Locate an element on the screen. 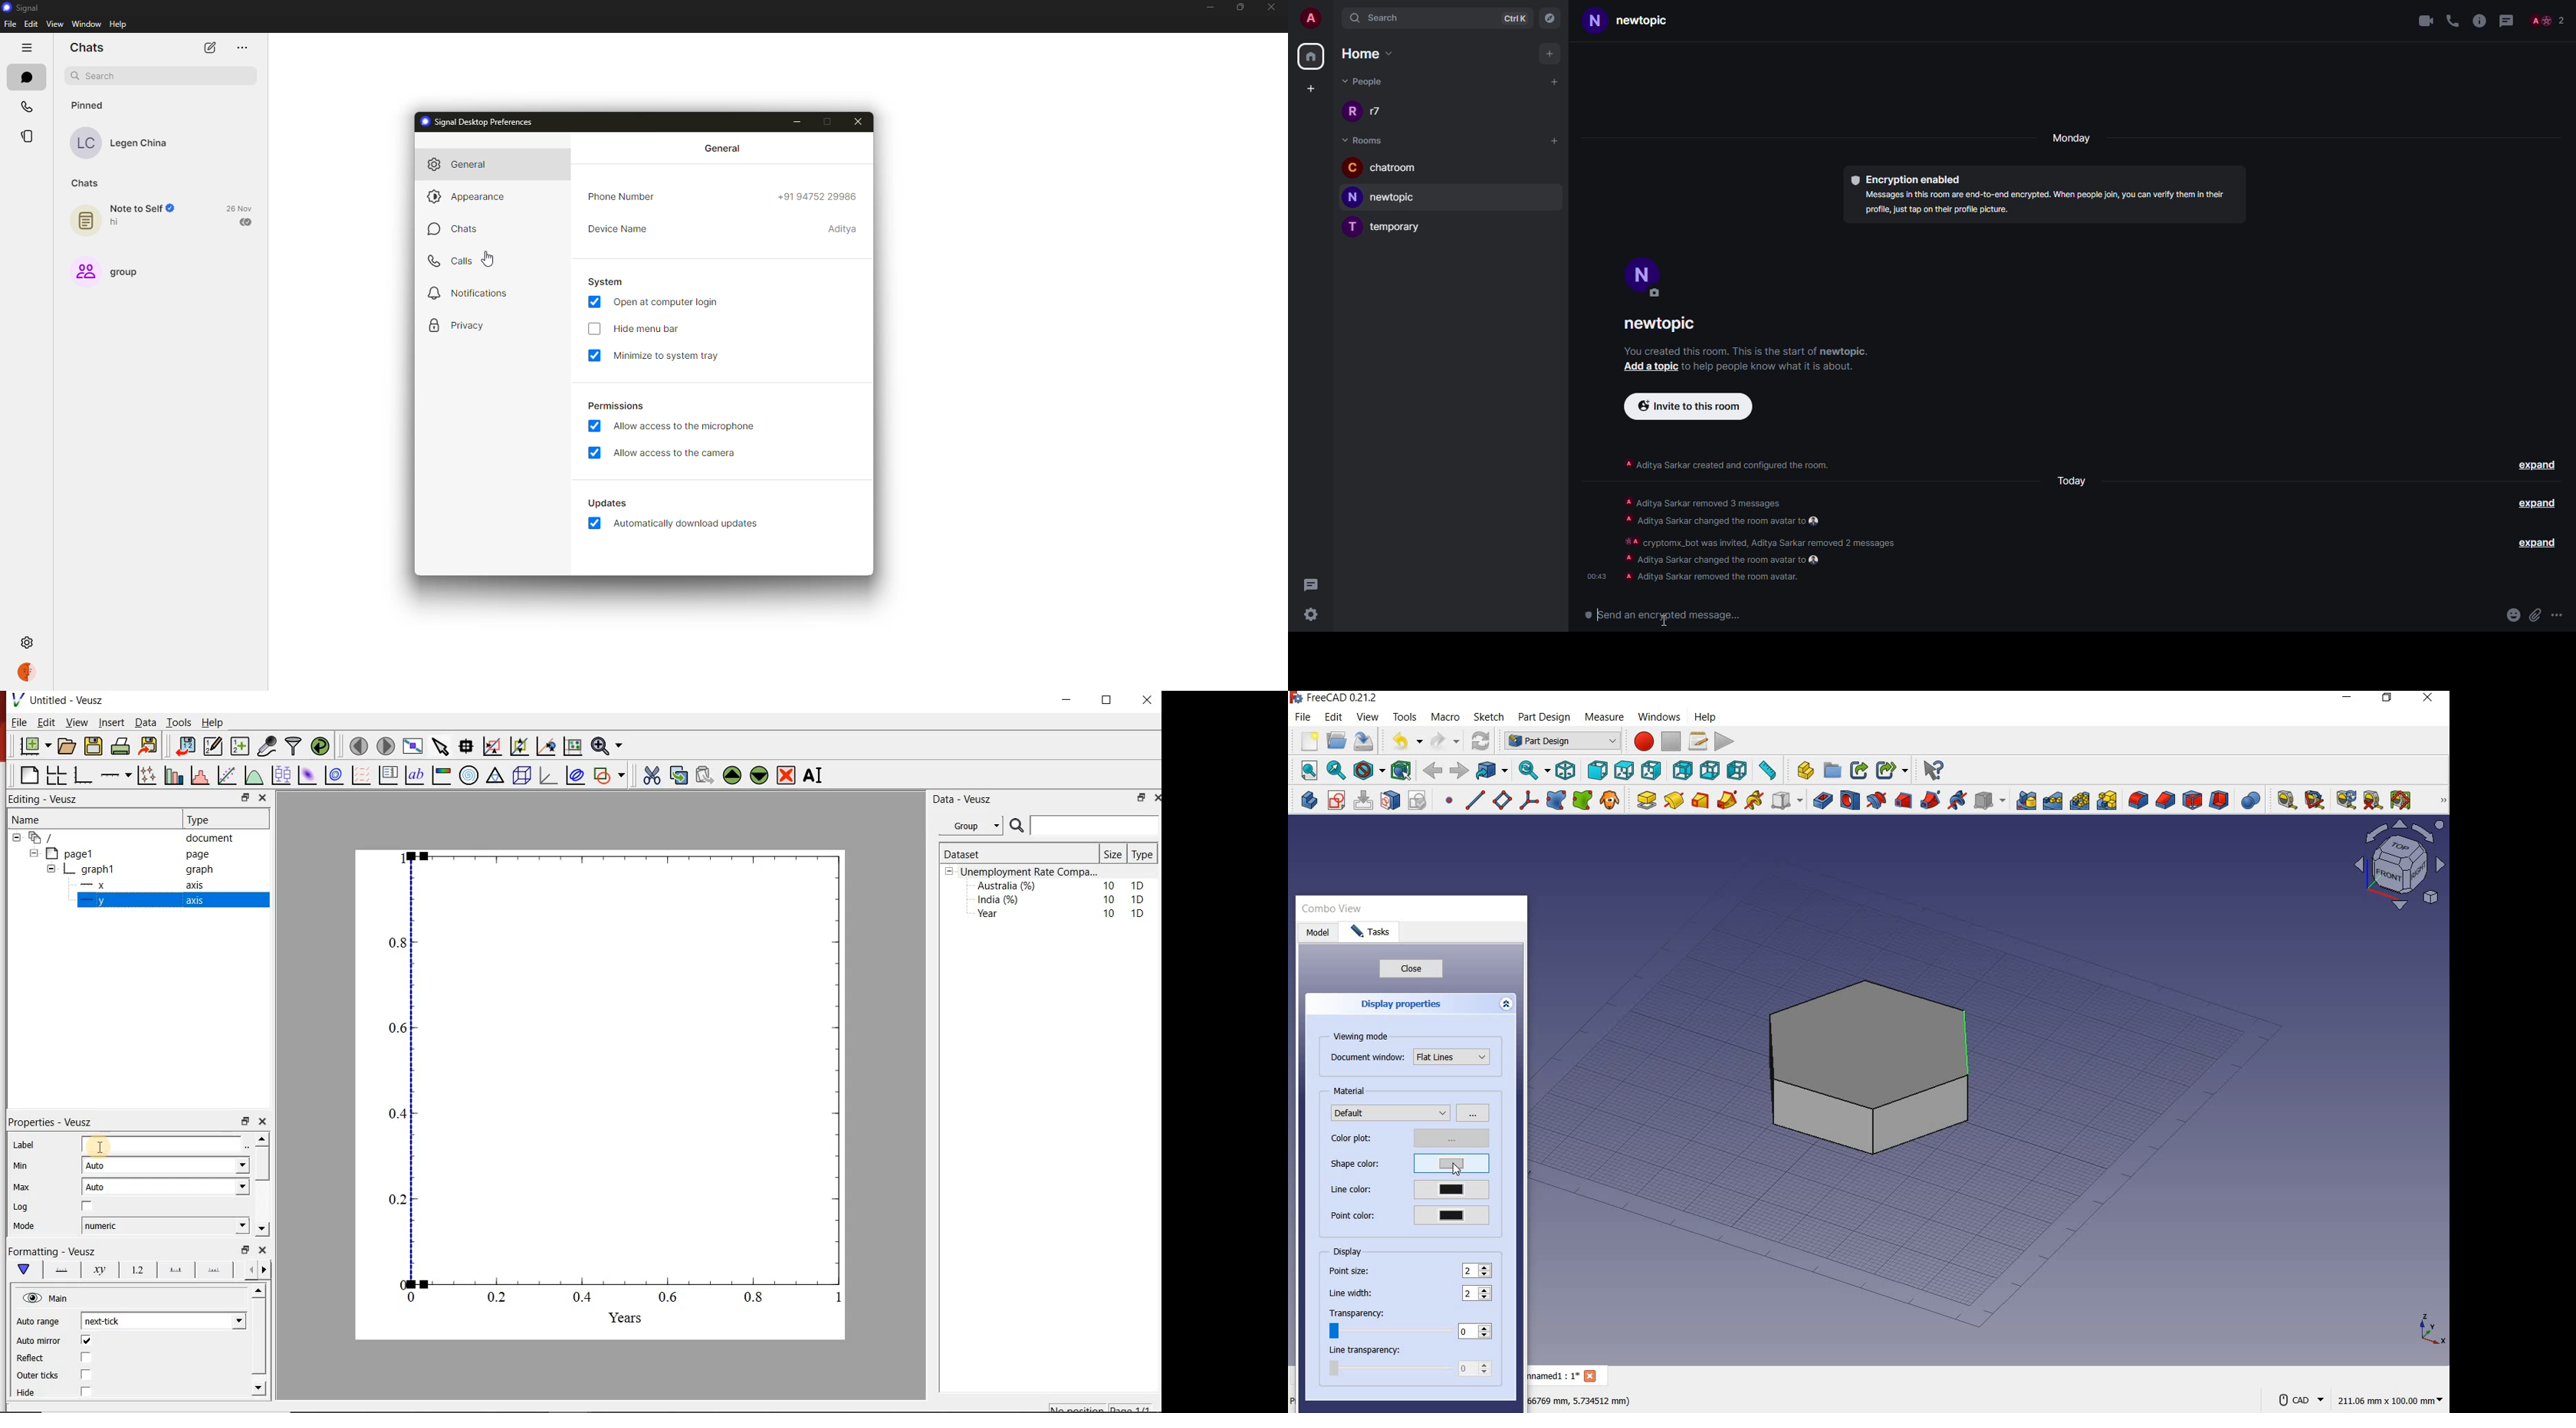  invite to this room is located at coordinates (1688, 405).